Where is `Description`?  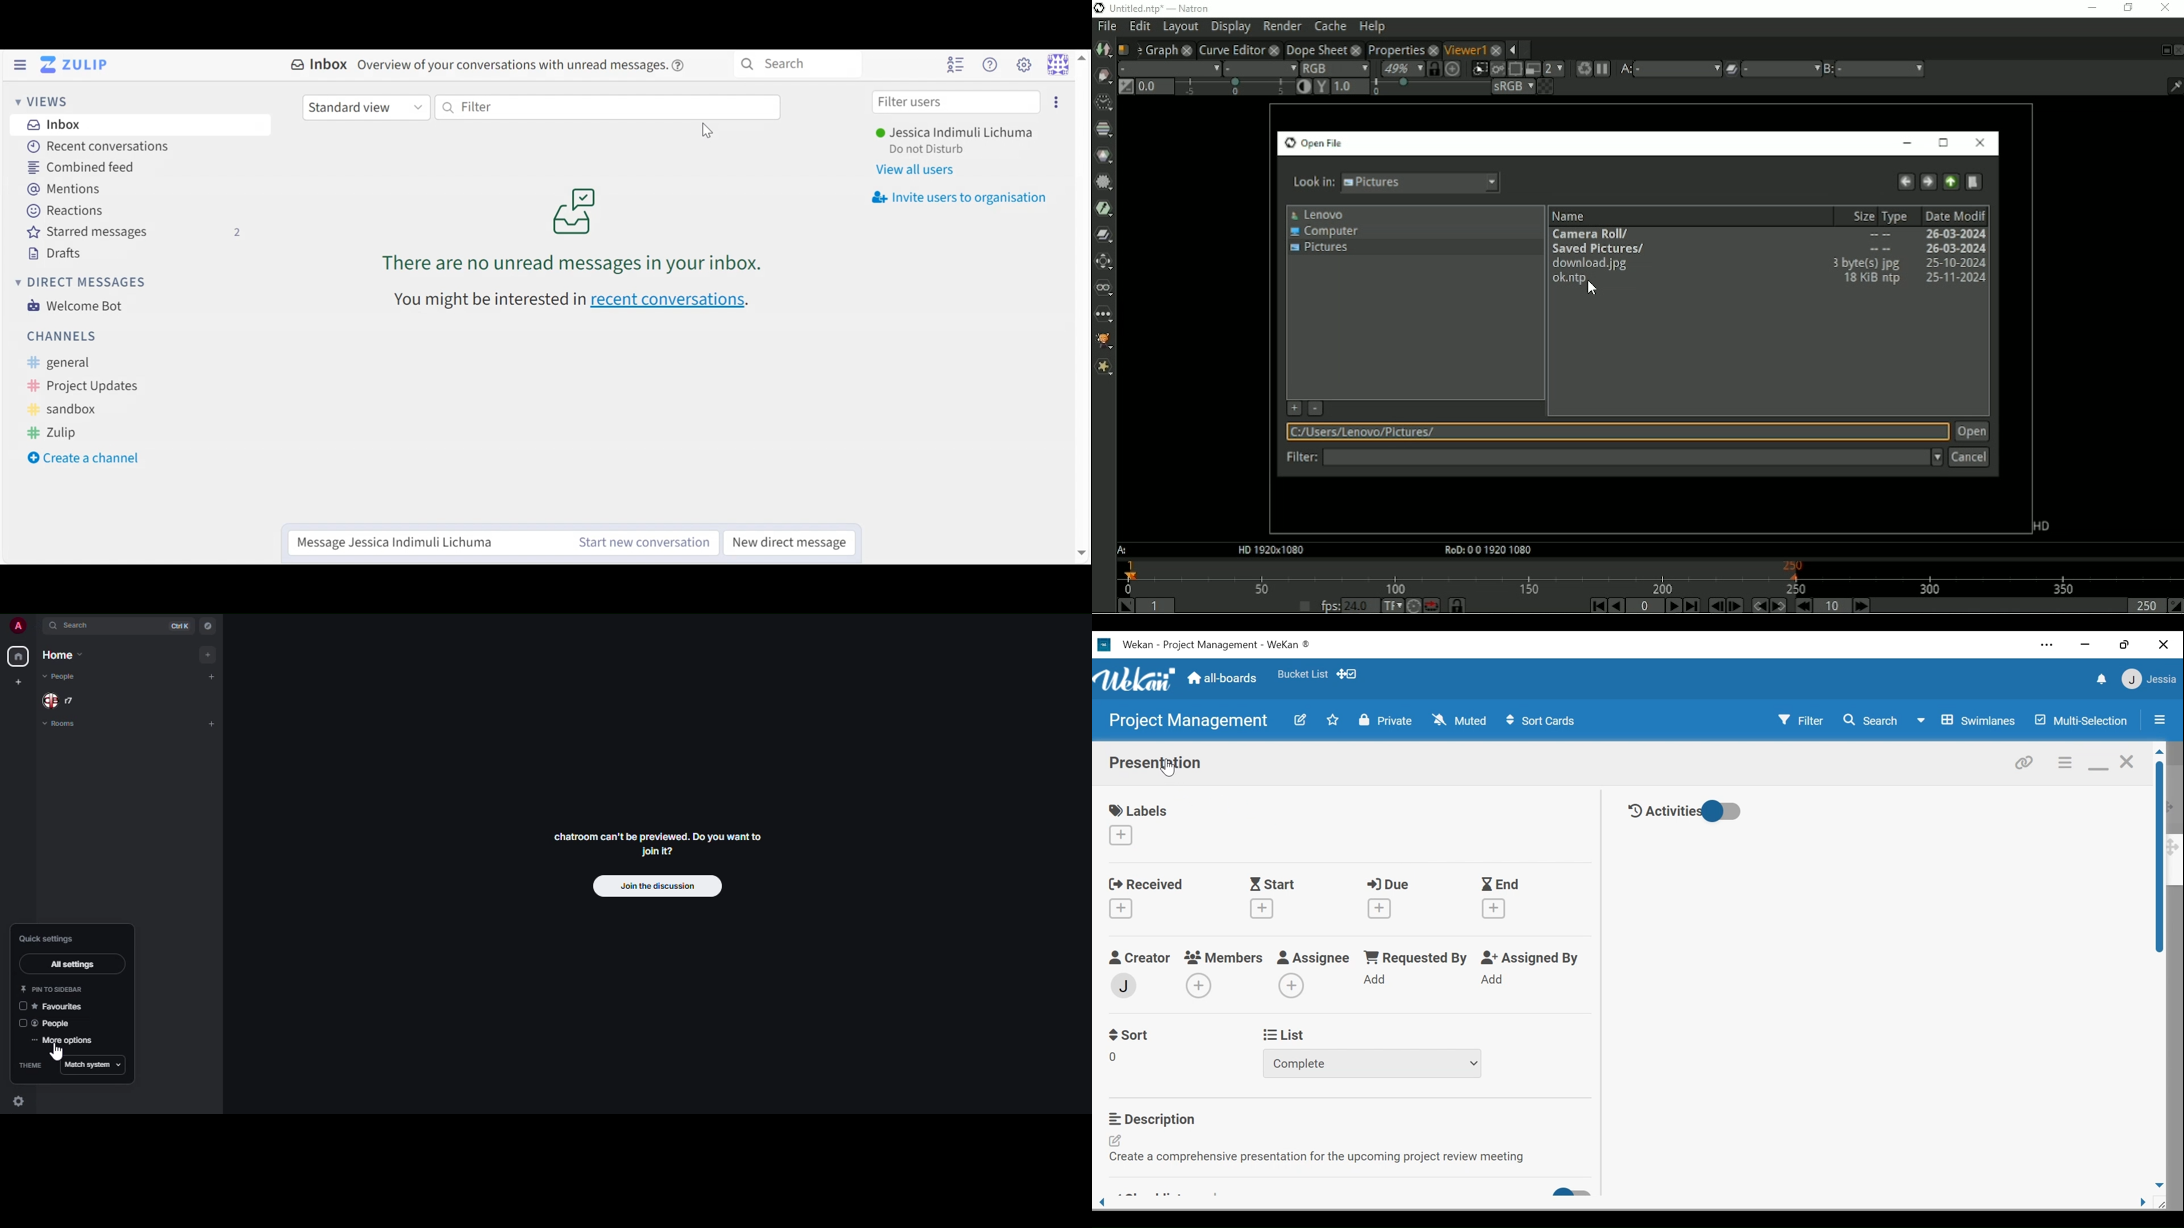 Description is located at coordinates (1180, 1119).